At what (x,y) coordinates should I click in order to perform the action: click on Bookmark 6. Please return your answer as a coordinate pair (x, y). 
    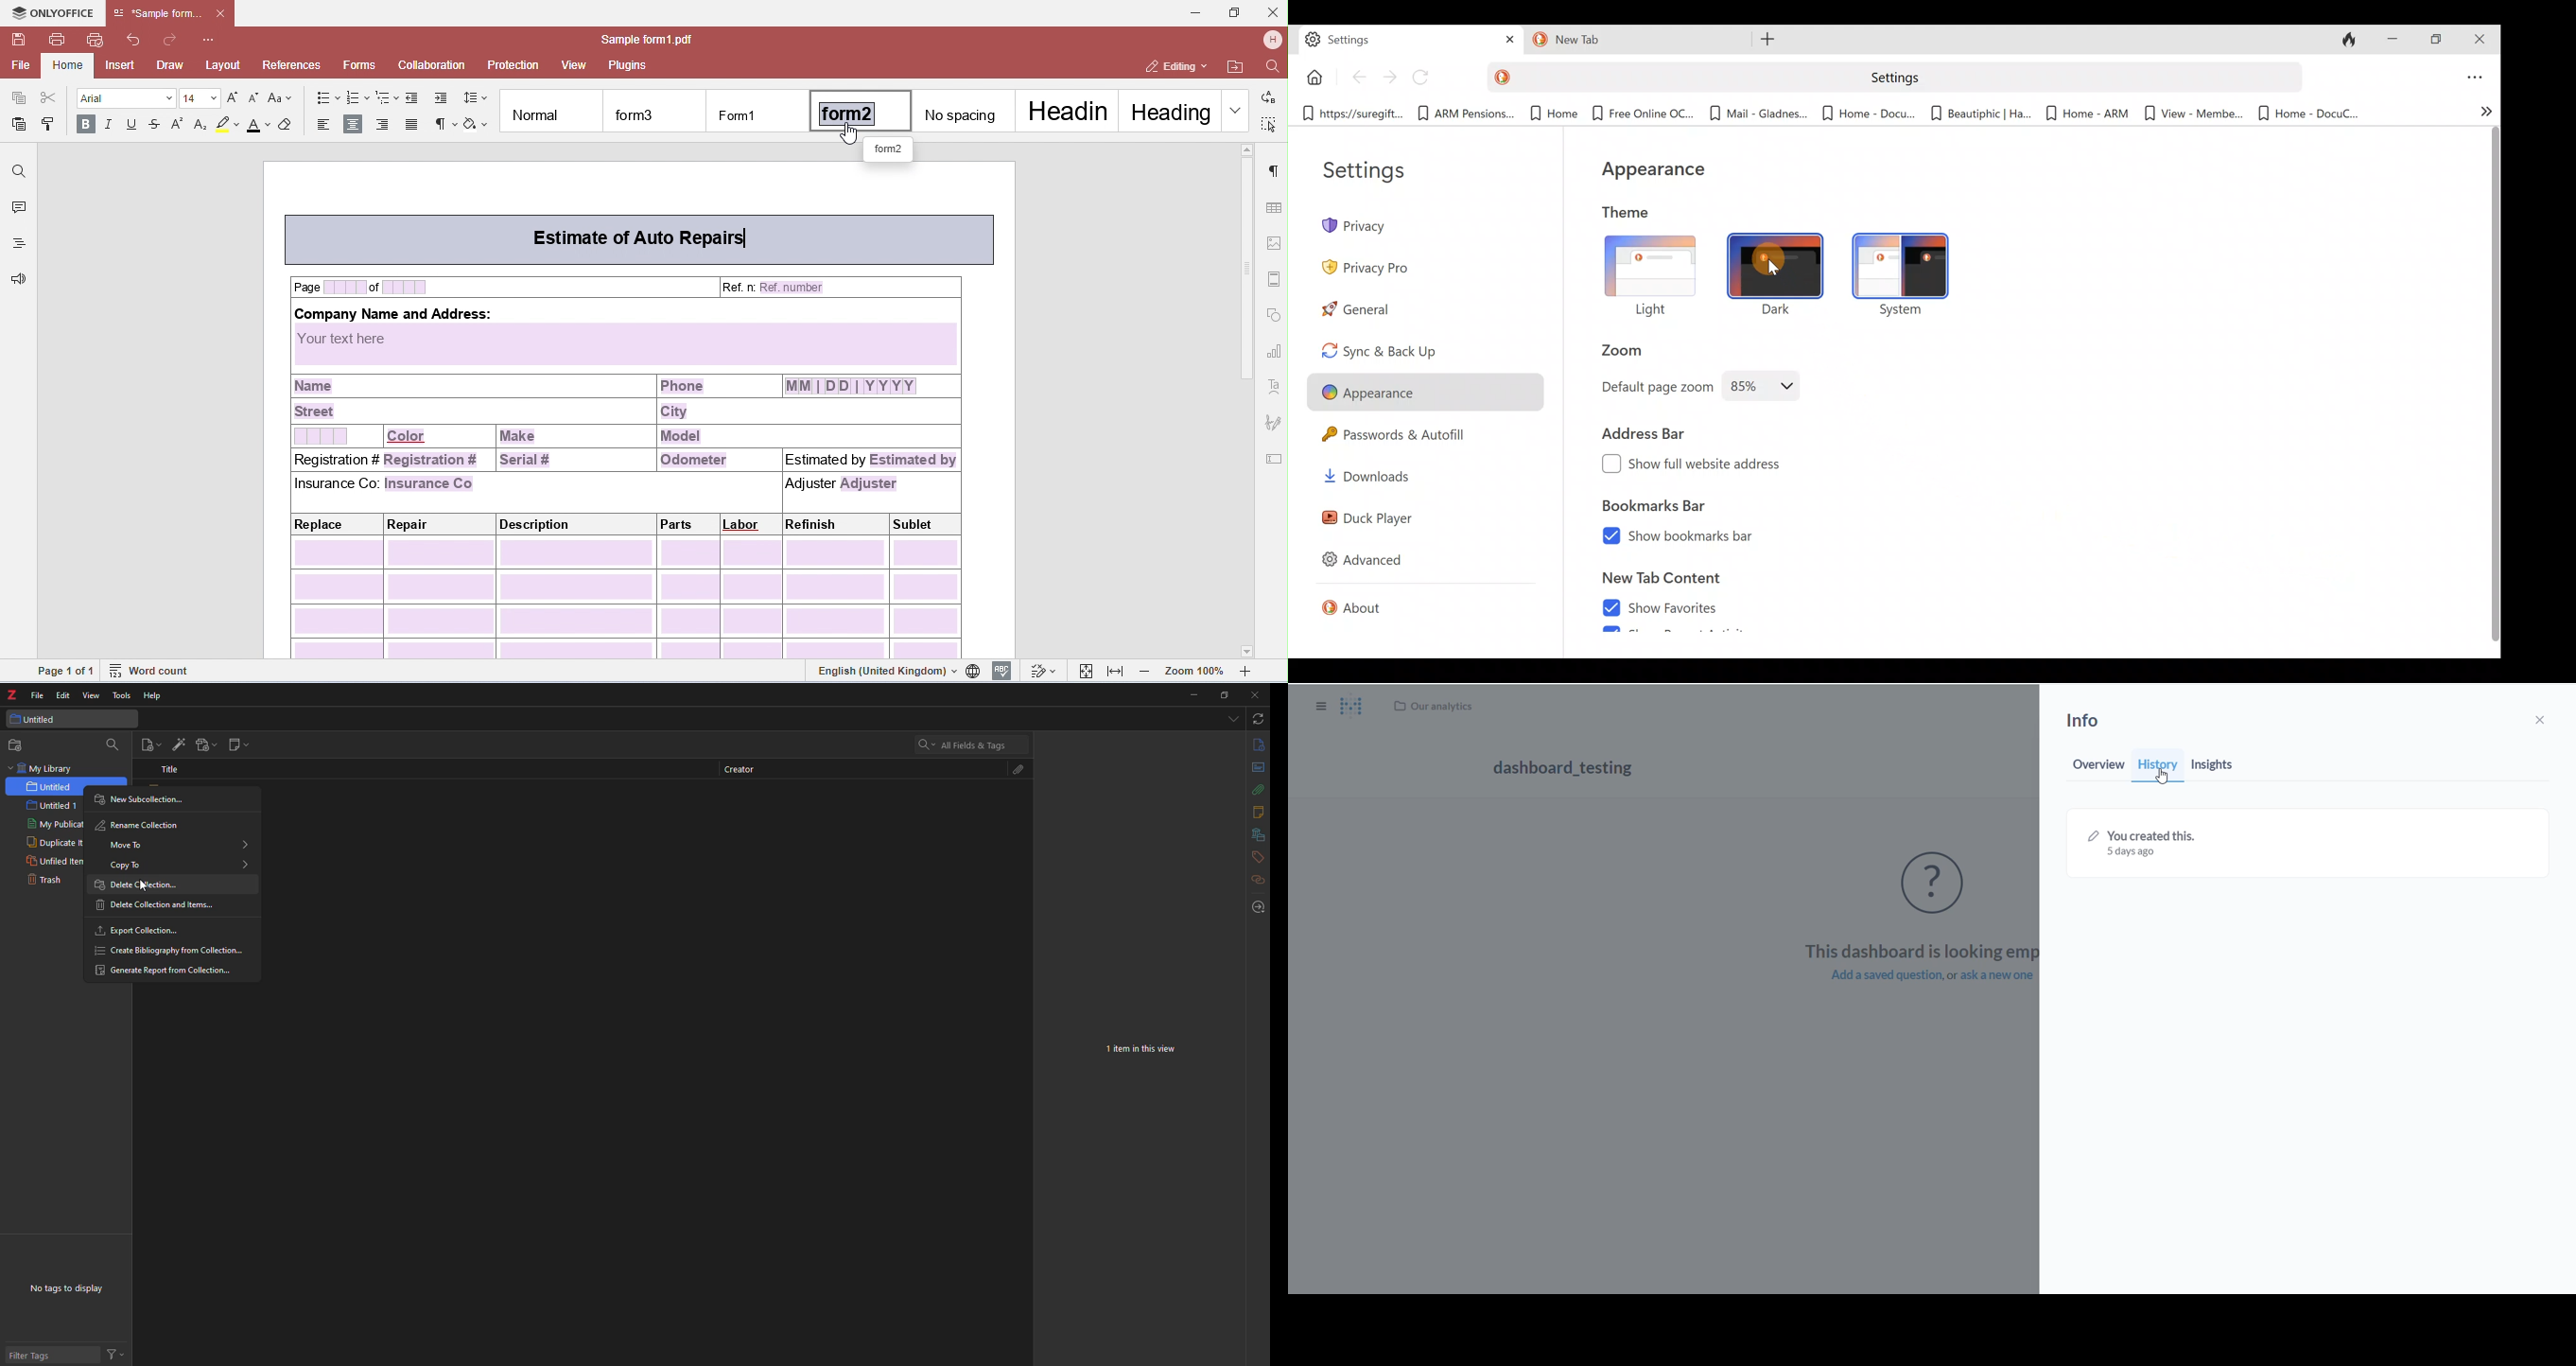
    Looking at the image, I should click on (1869, 112).